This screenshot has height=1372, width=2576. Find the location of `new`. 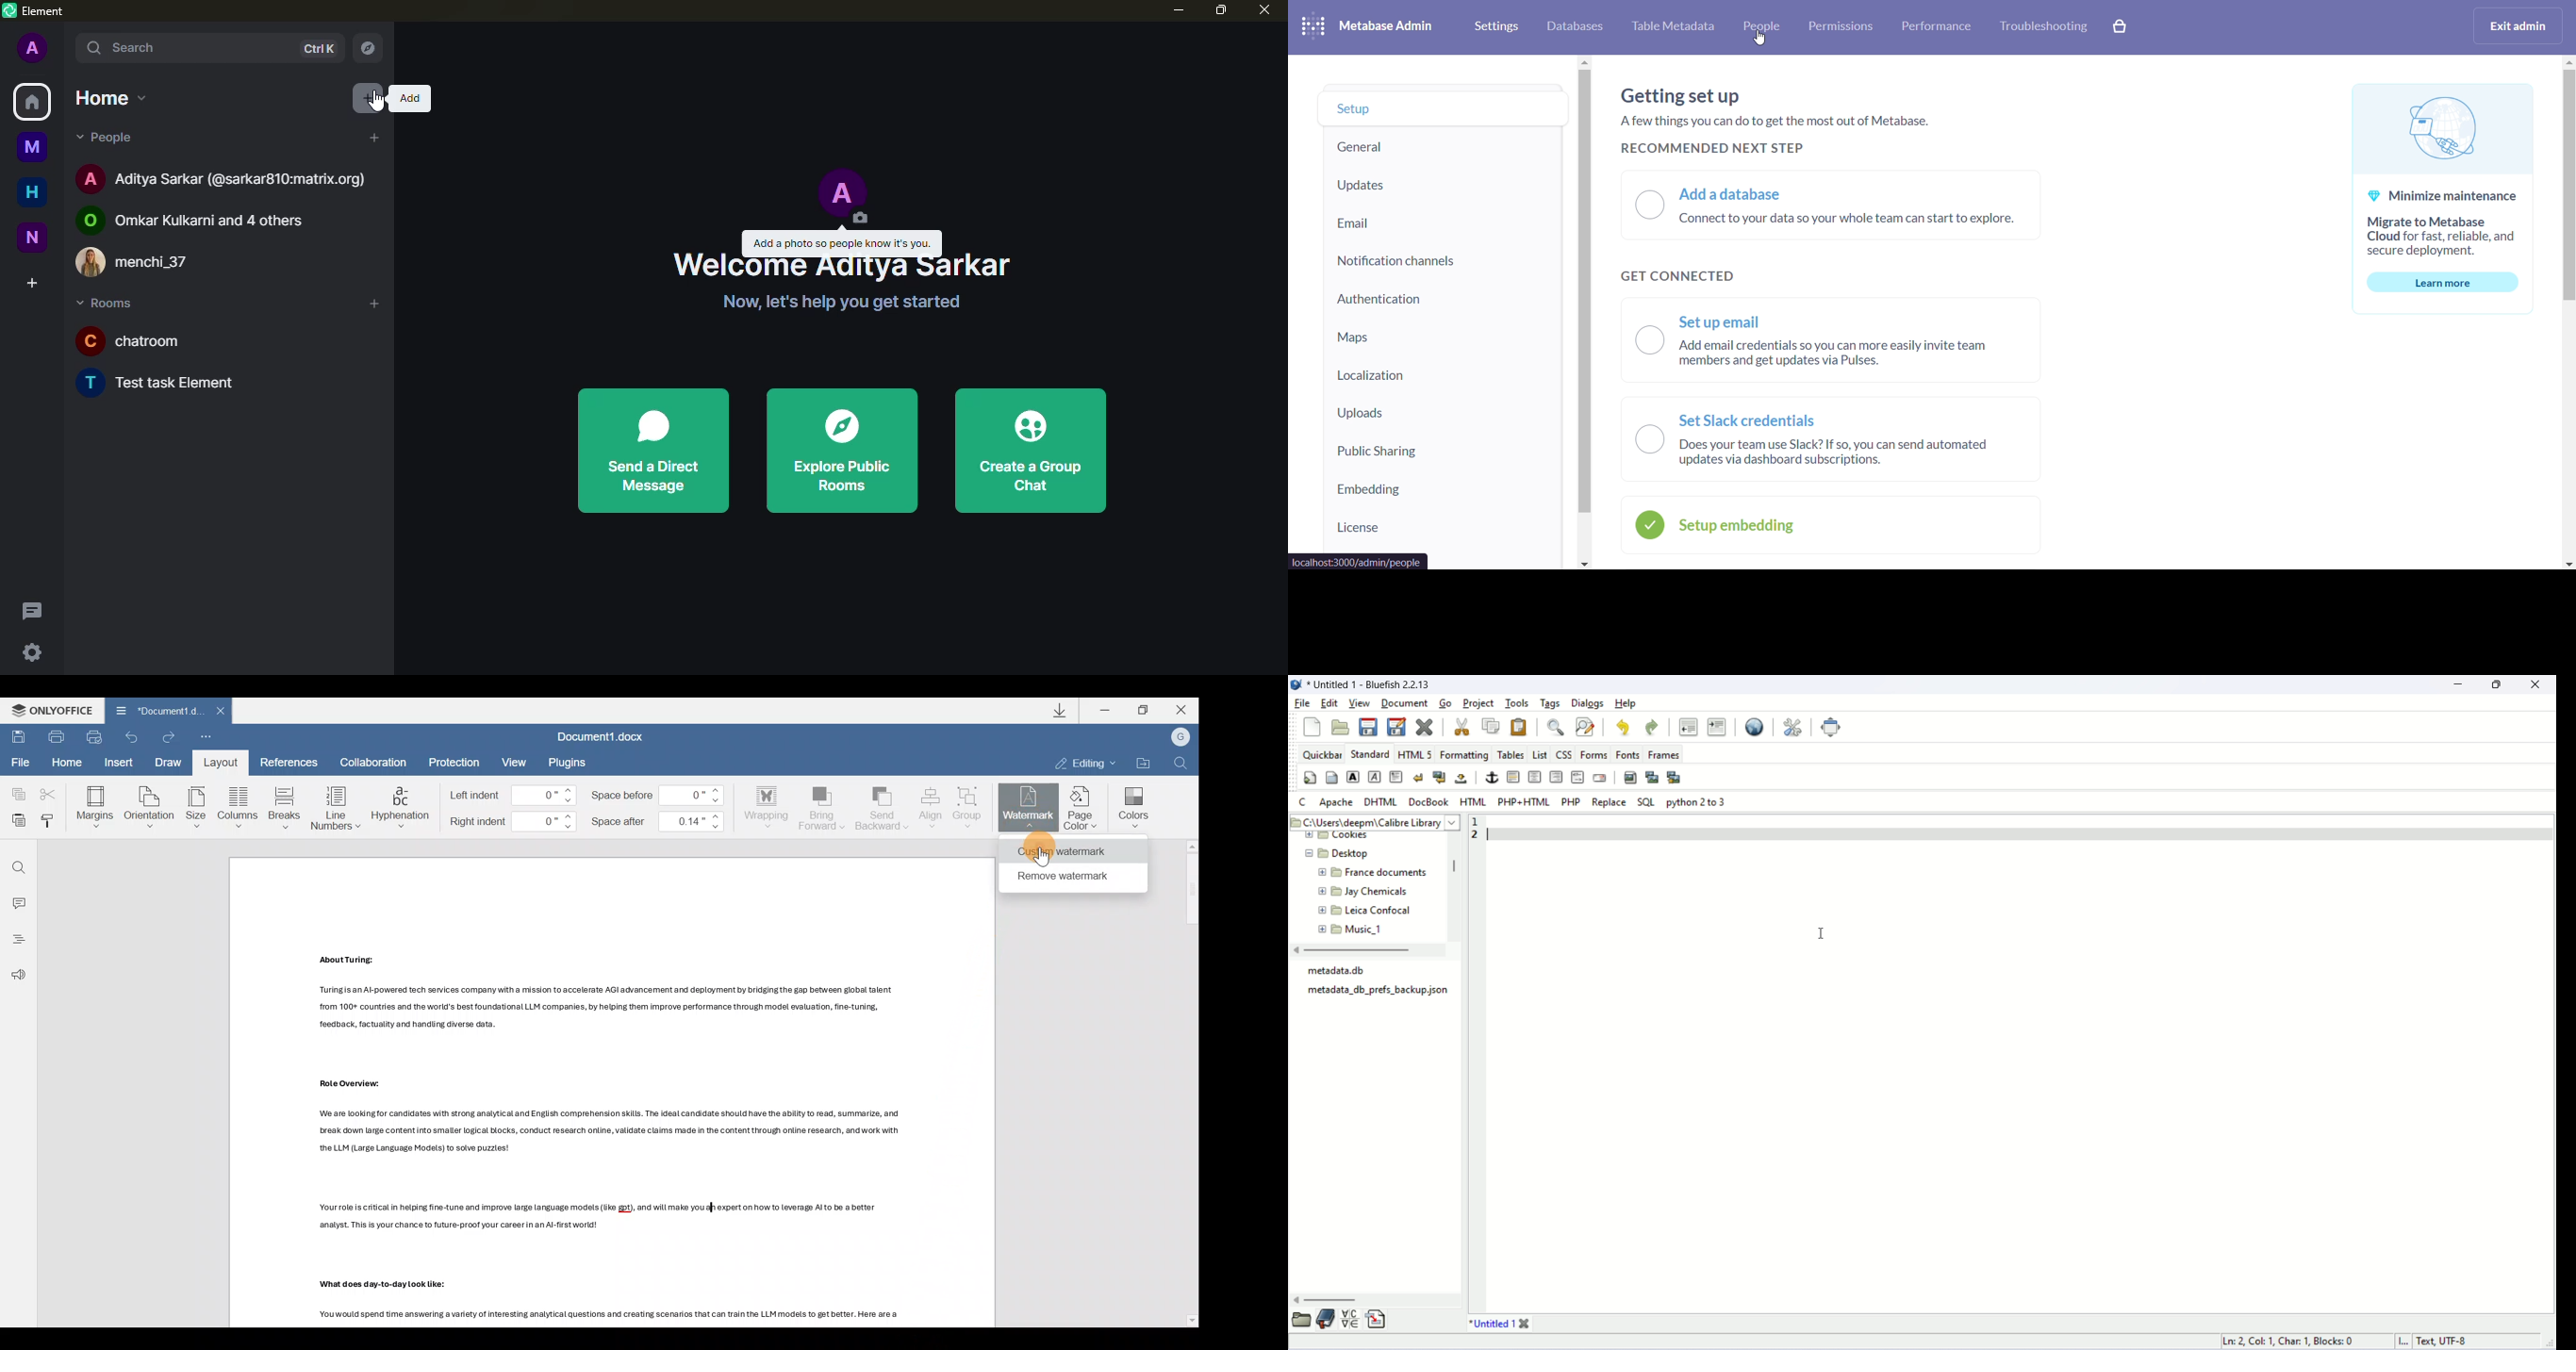

new is located at coordinates (33, 237).